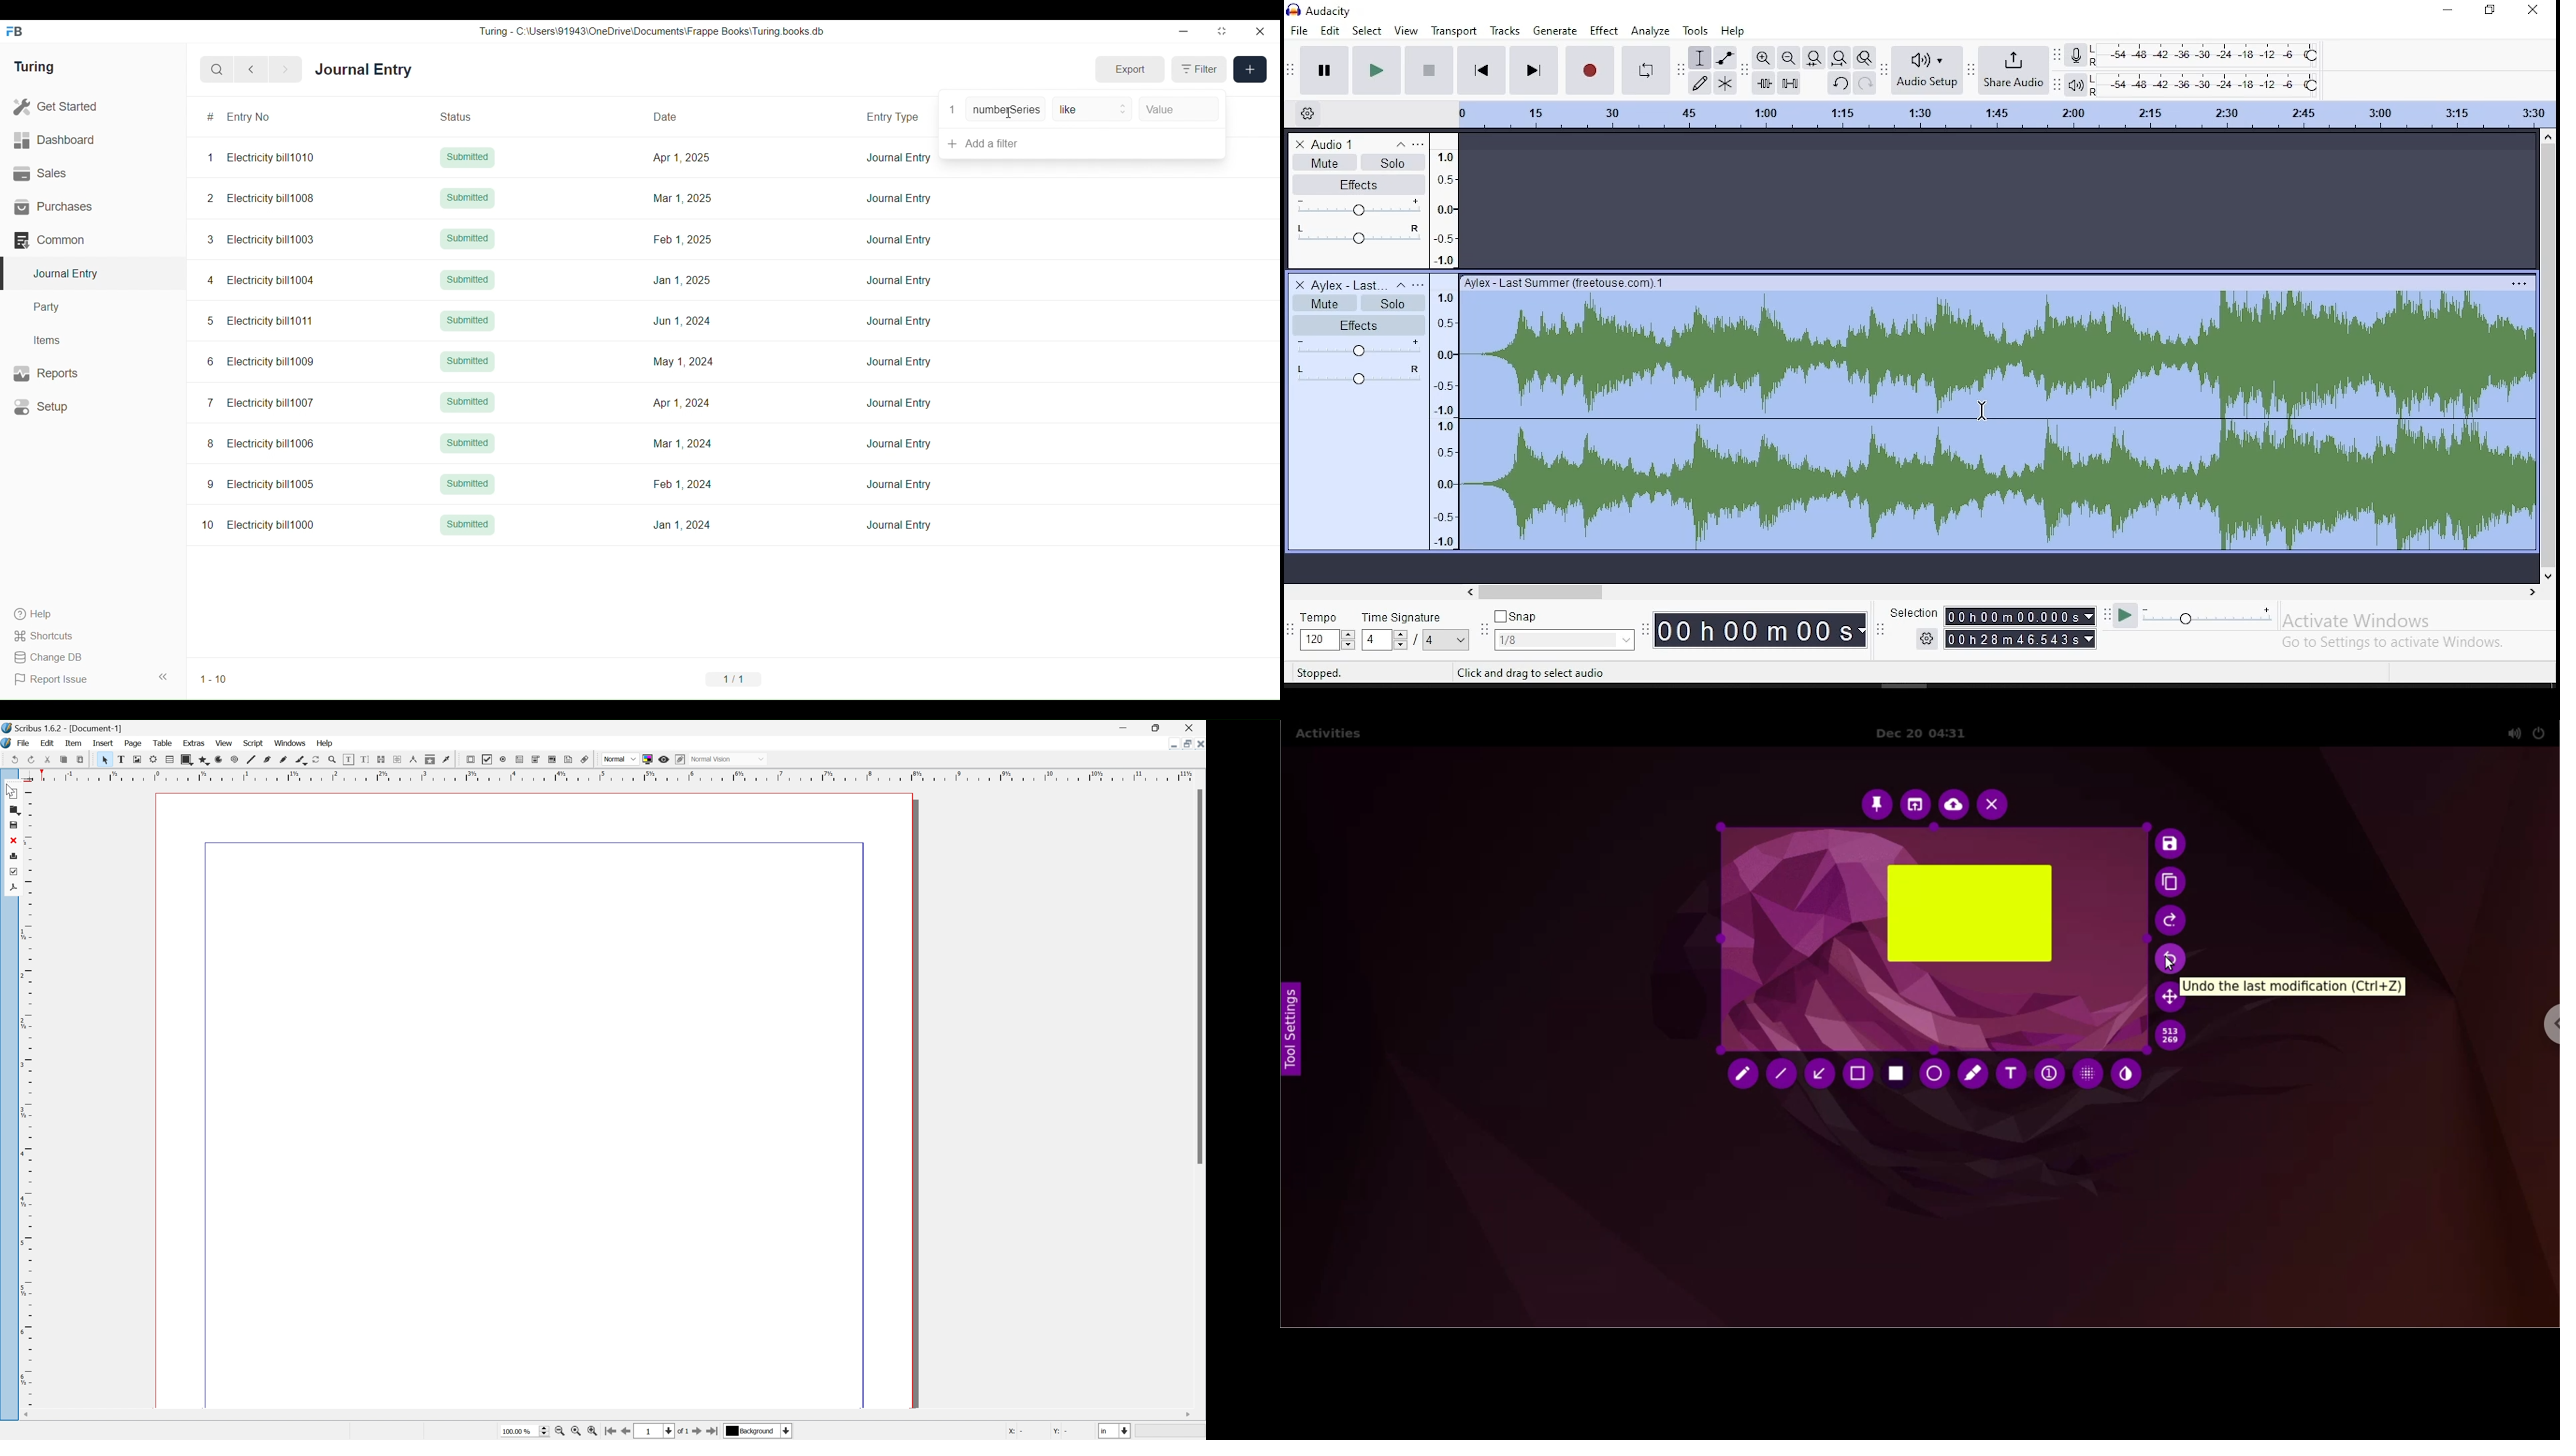  I want to click on hare audio, so click(2015, 71).